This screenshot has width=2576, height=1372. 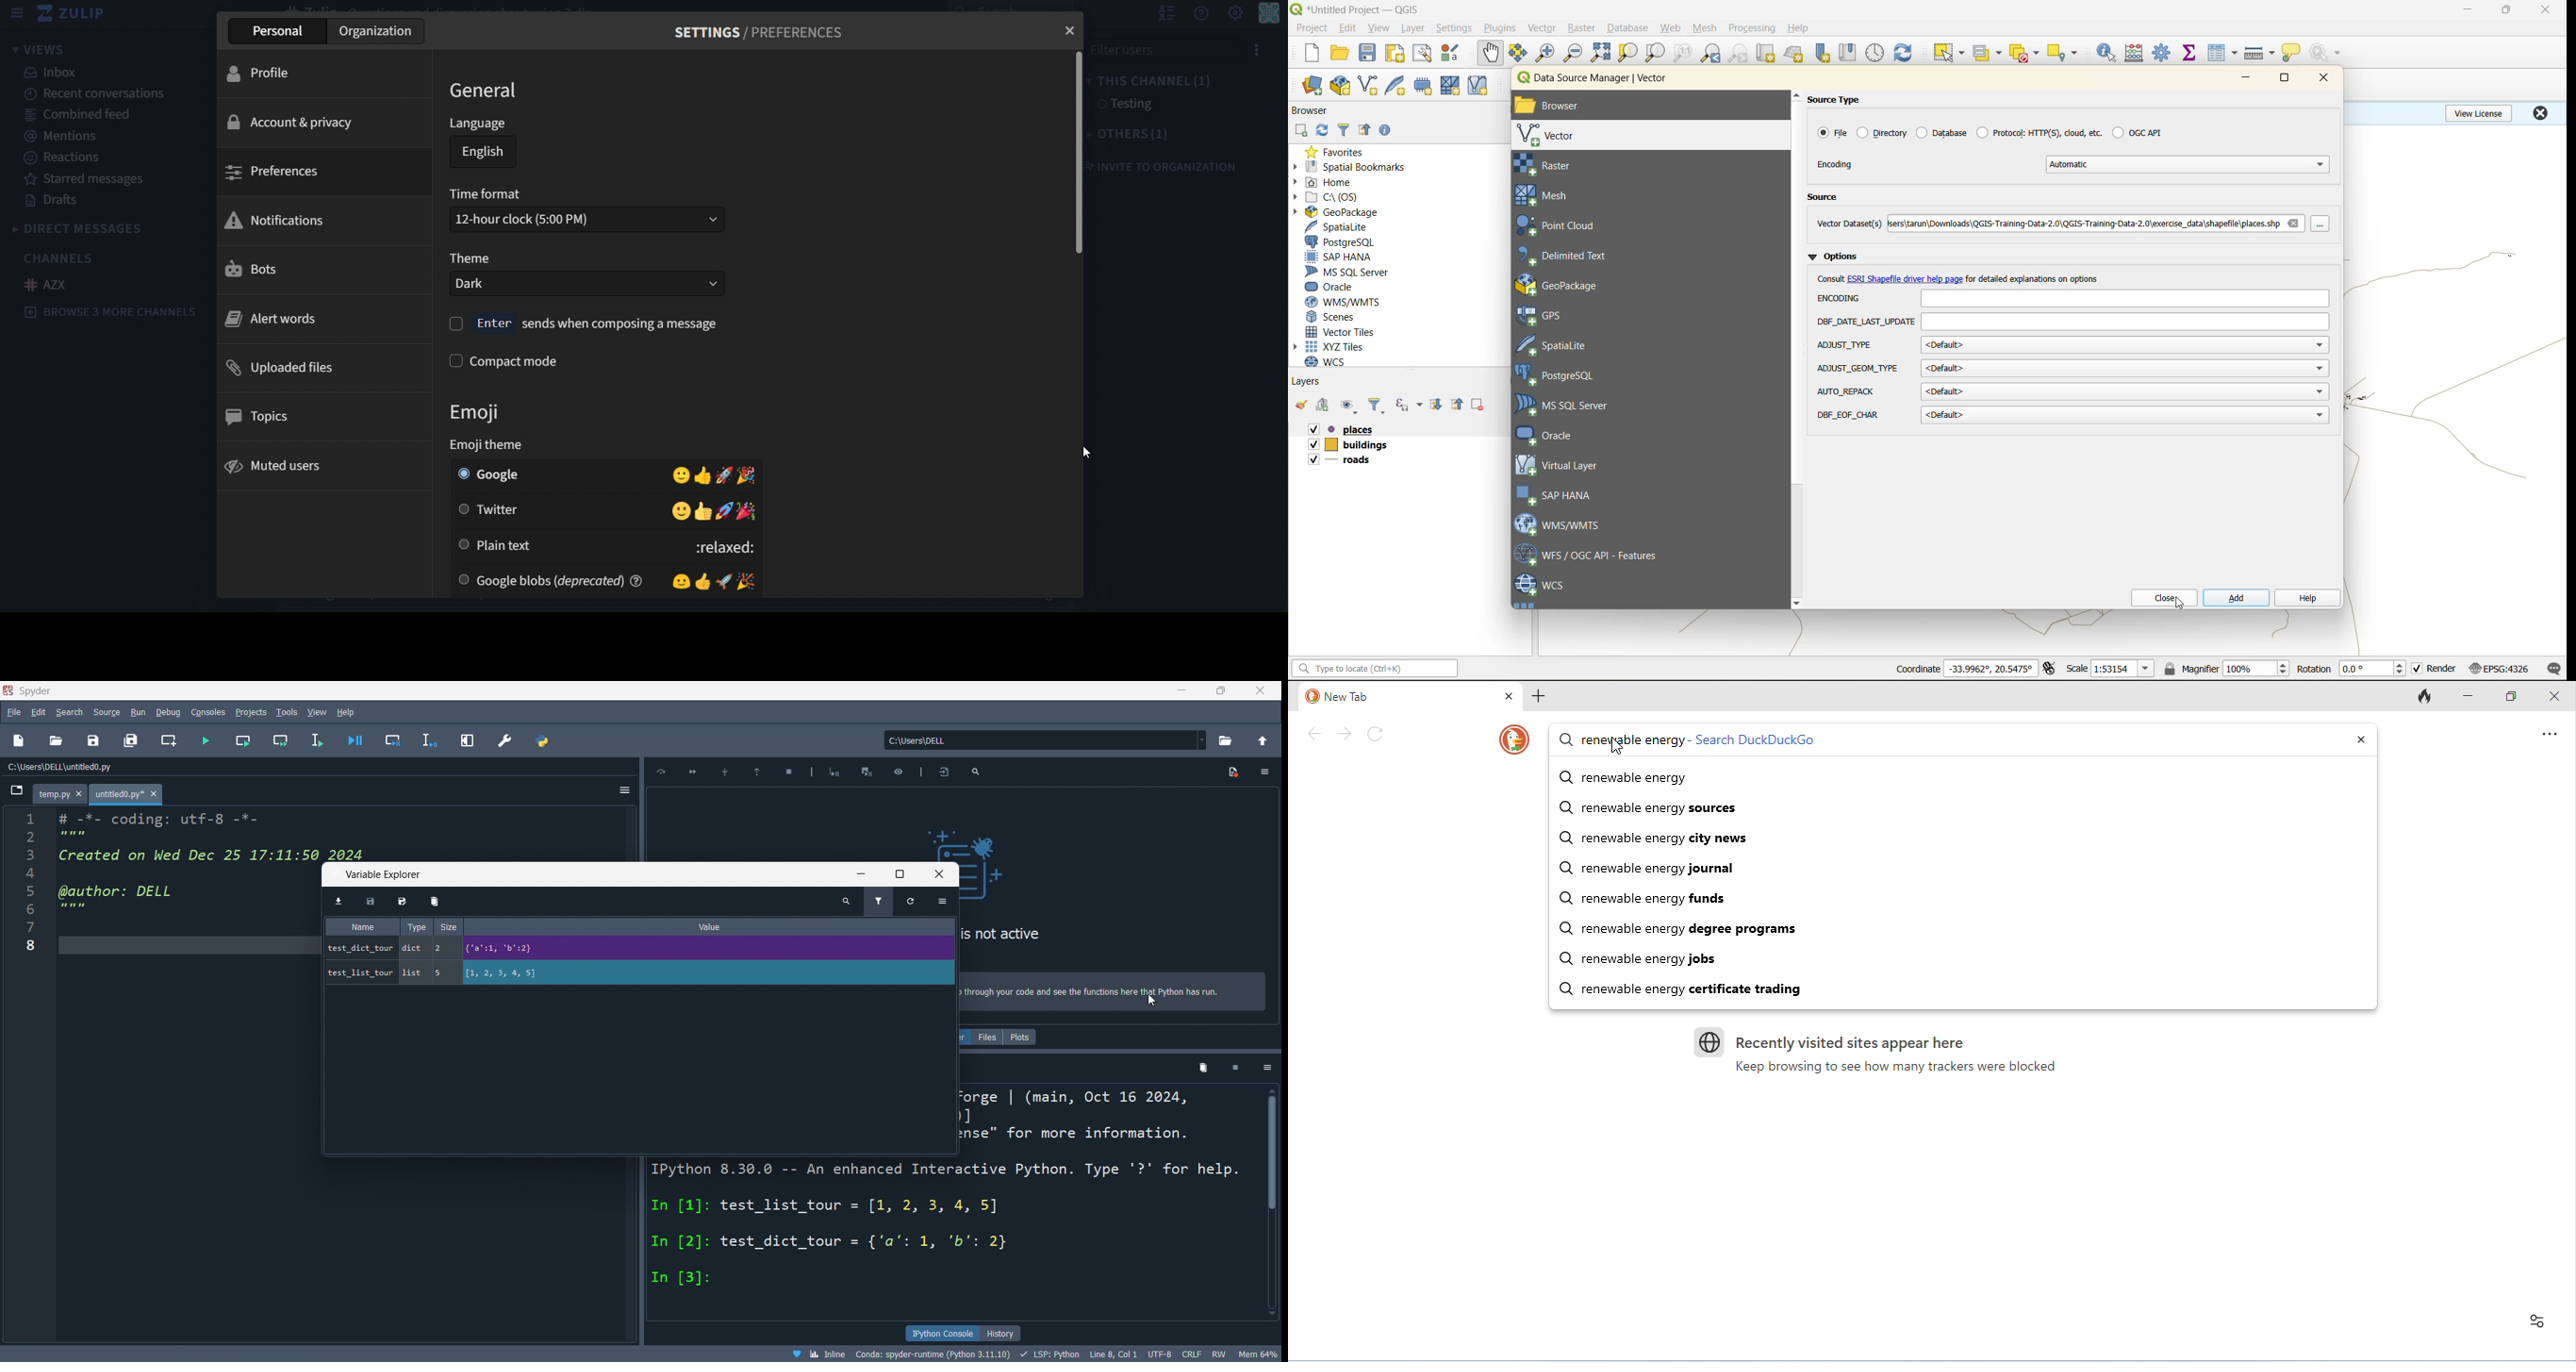 I want to click on File User, so click(x=1161, y=50).